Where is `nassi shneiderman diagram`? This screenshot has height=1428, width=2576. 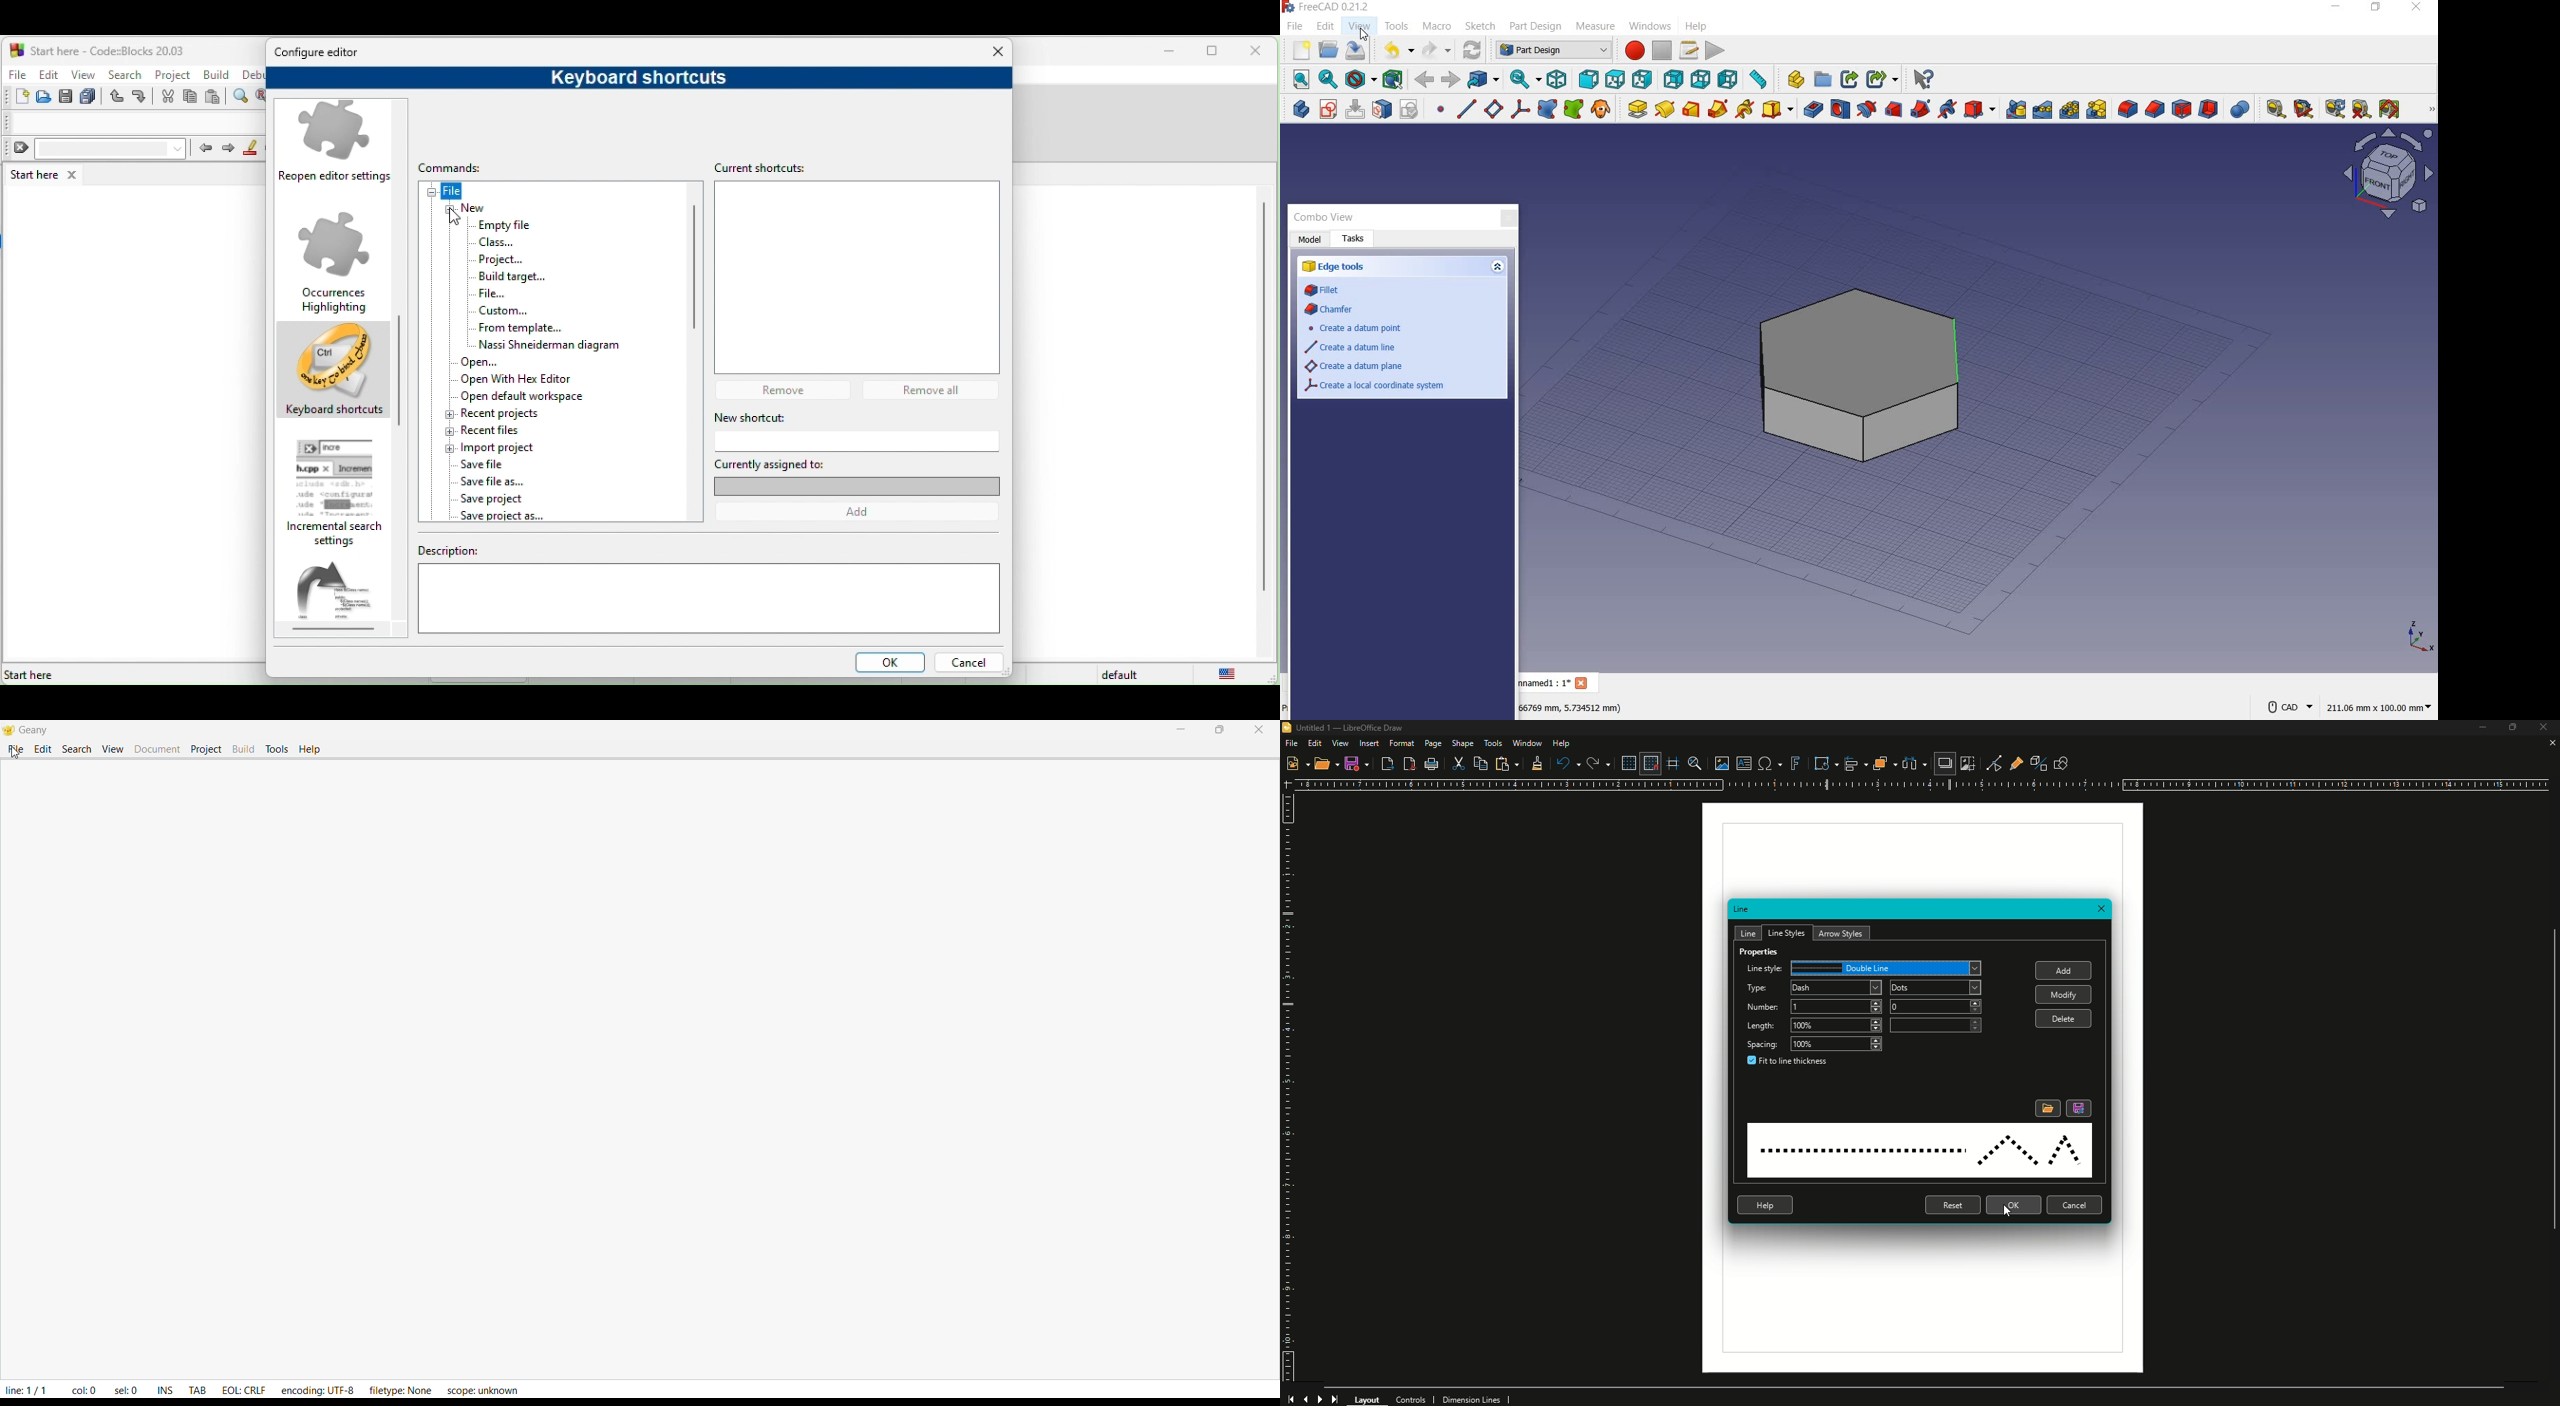
nassi shneiderman diagram is located at coordinates (544, 344).